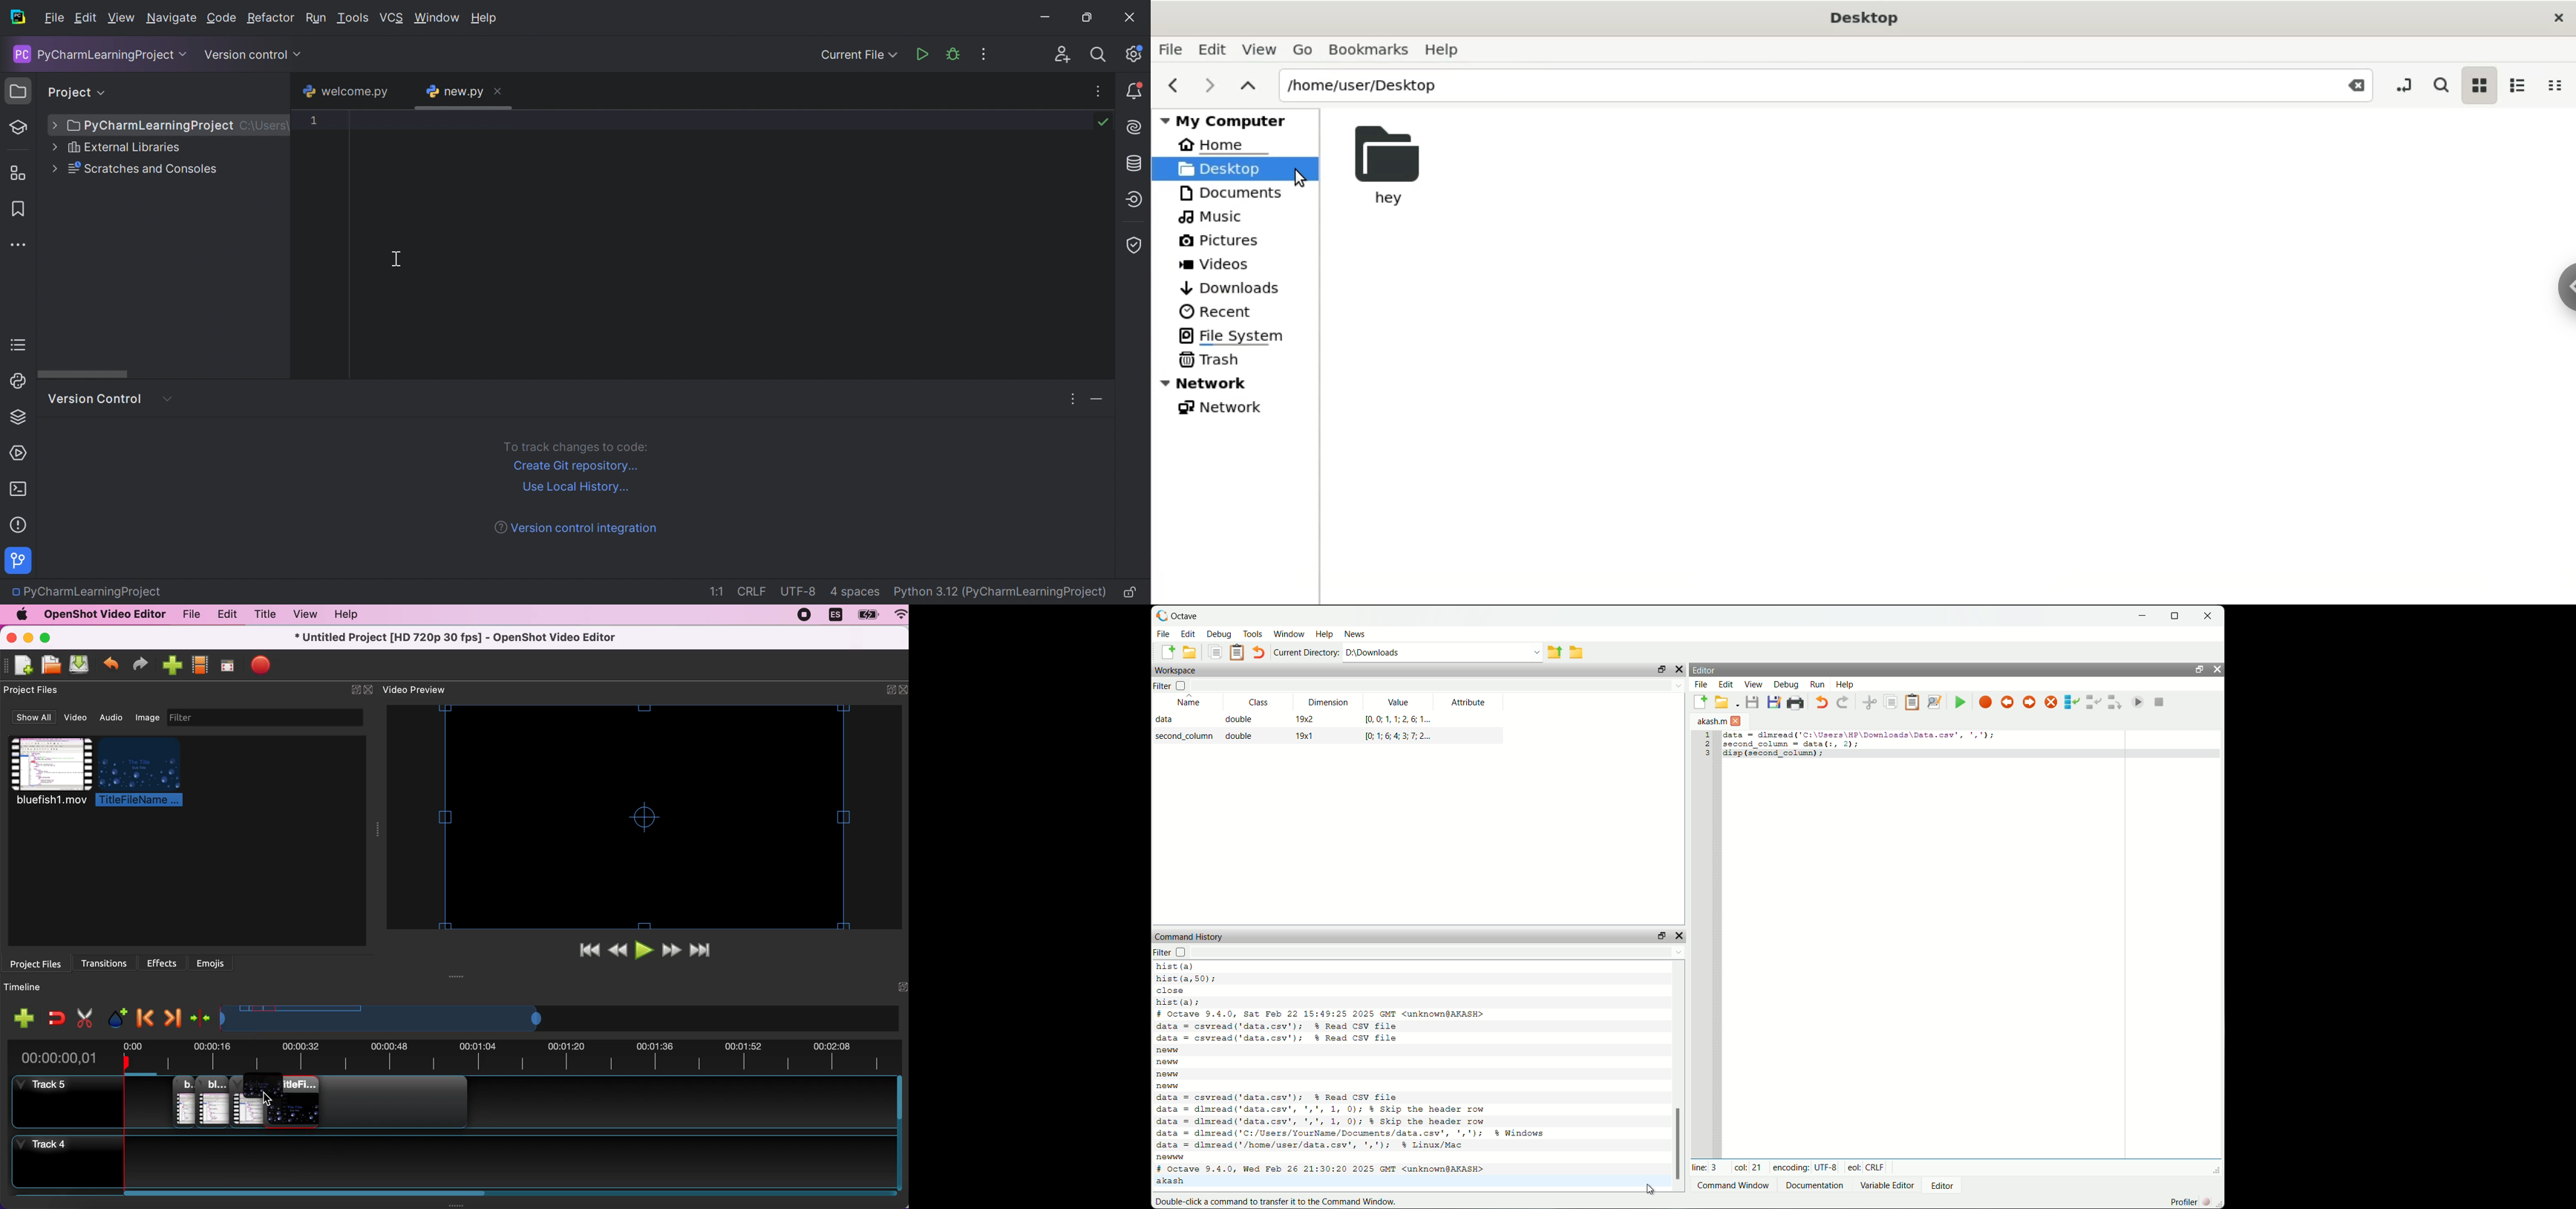  Describe the element at coordinates (2194, 1201) in the screenshot. I see `profiler` at that location.